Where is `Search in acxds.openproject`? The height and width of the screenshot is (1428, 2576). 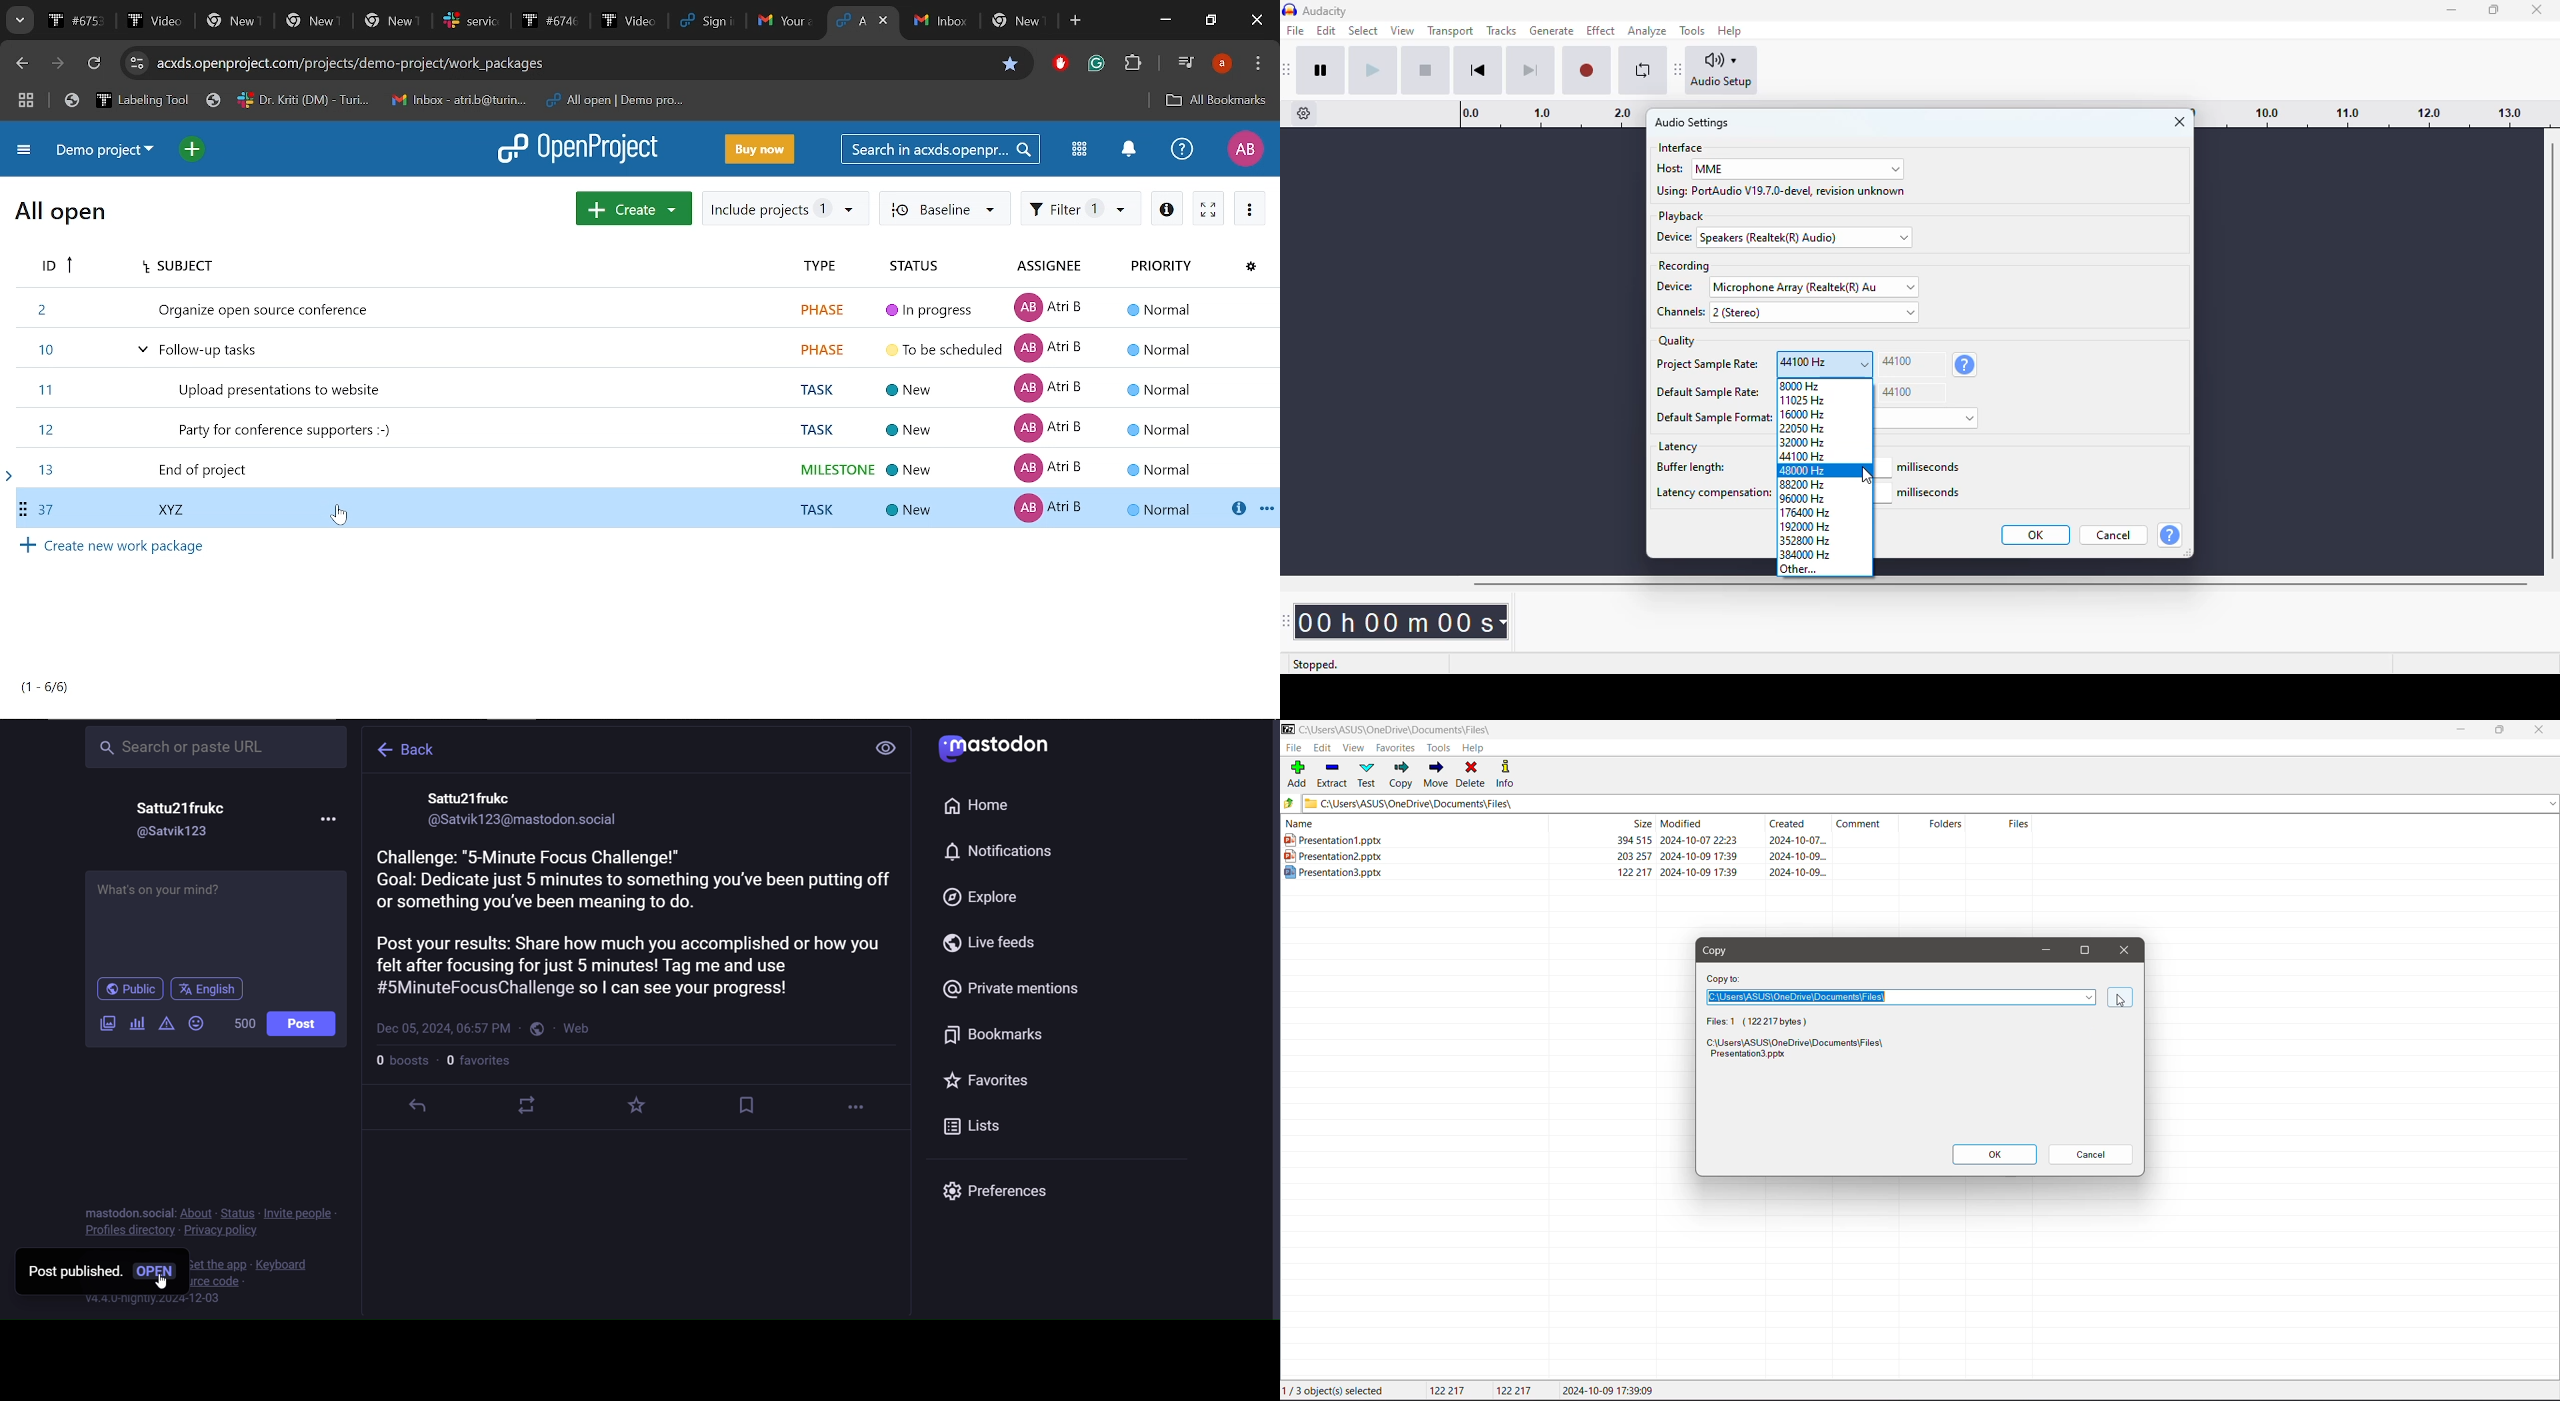
Search in acxds.openproject is located at coordinates (938, 148).